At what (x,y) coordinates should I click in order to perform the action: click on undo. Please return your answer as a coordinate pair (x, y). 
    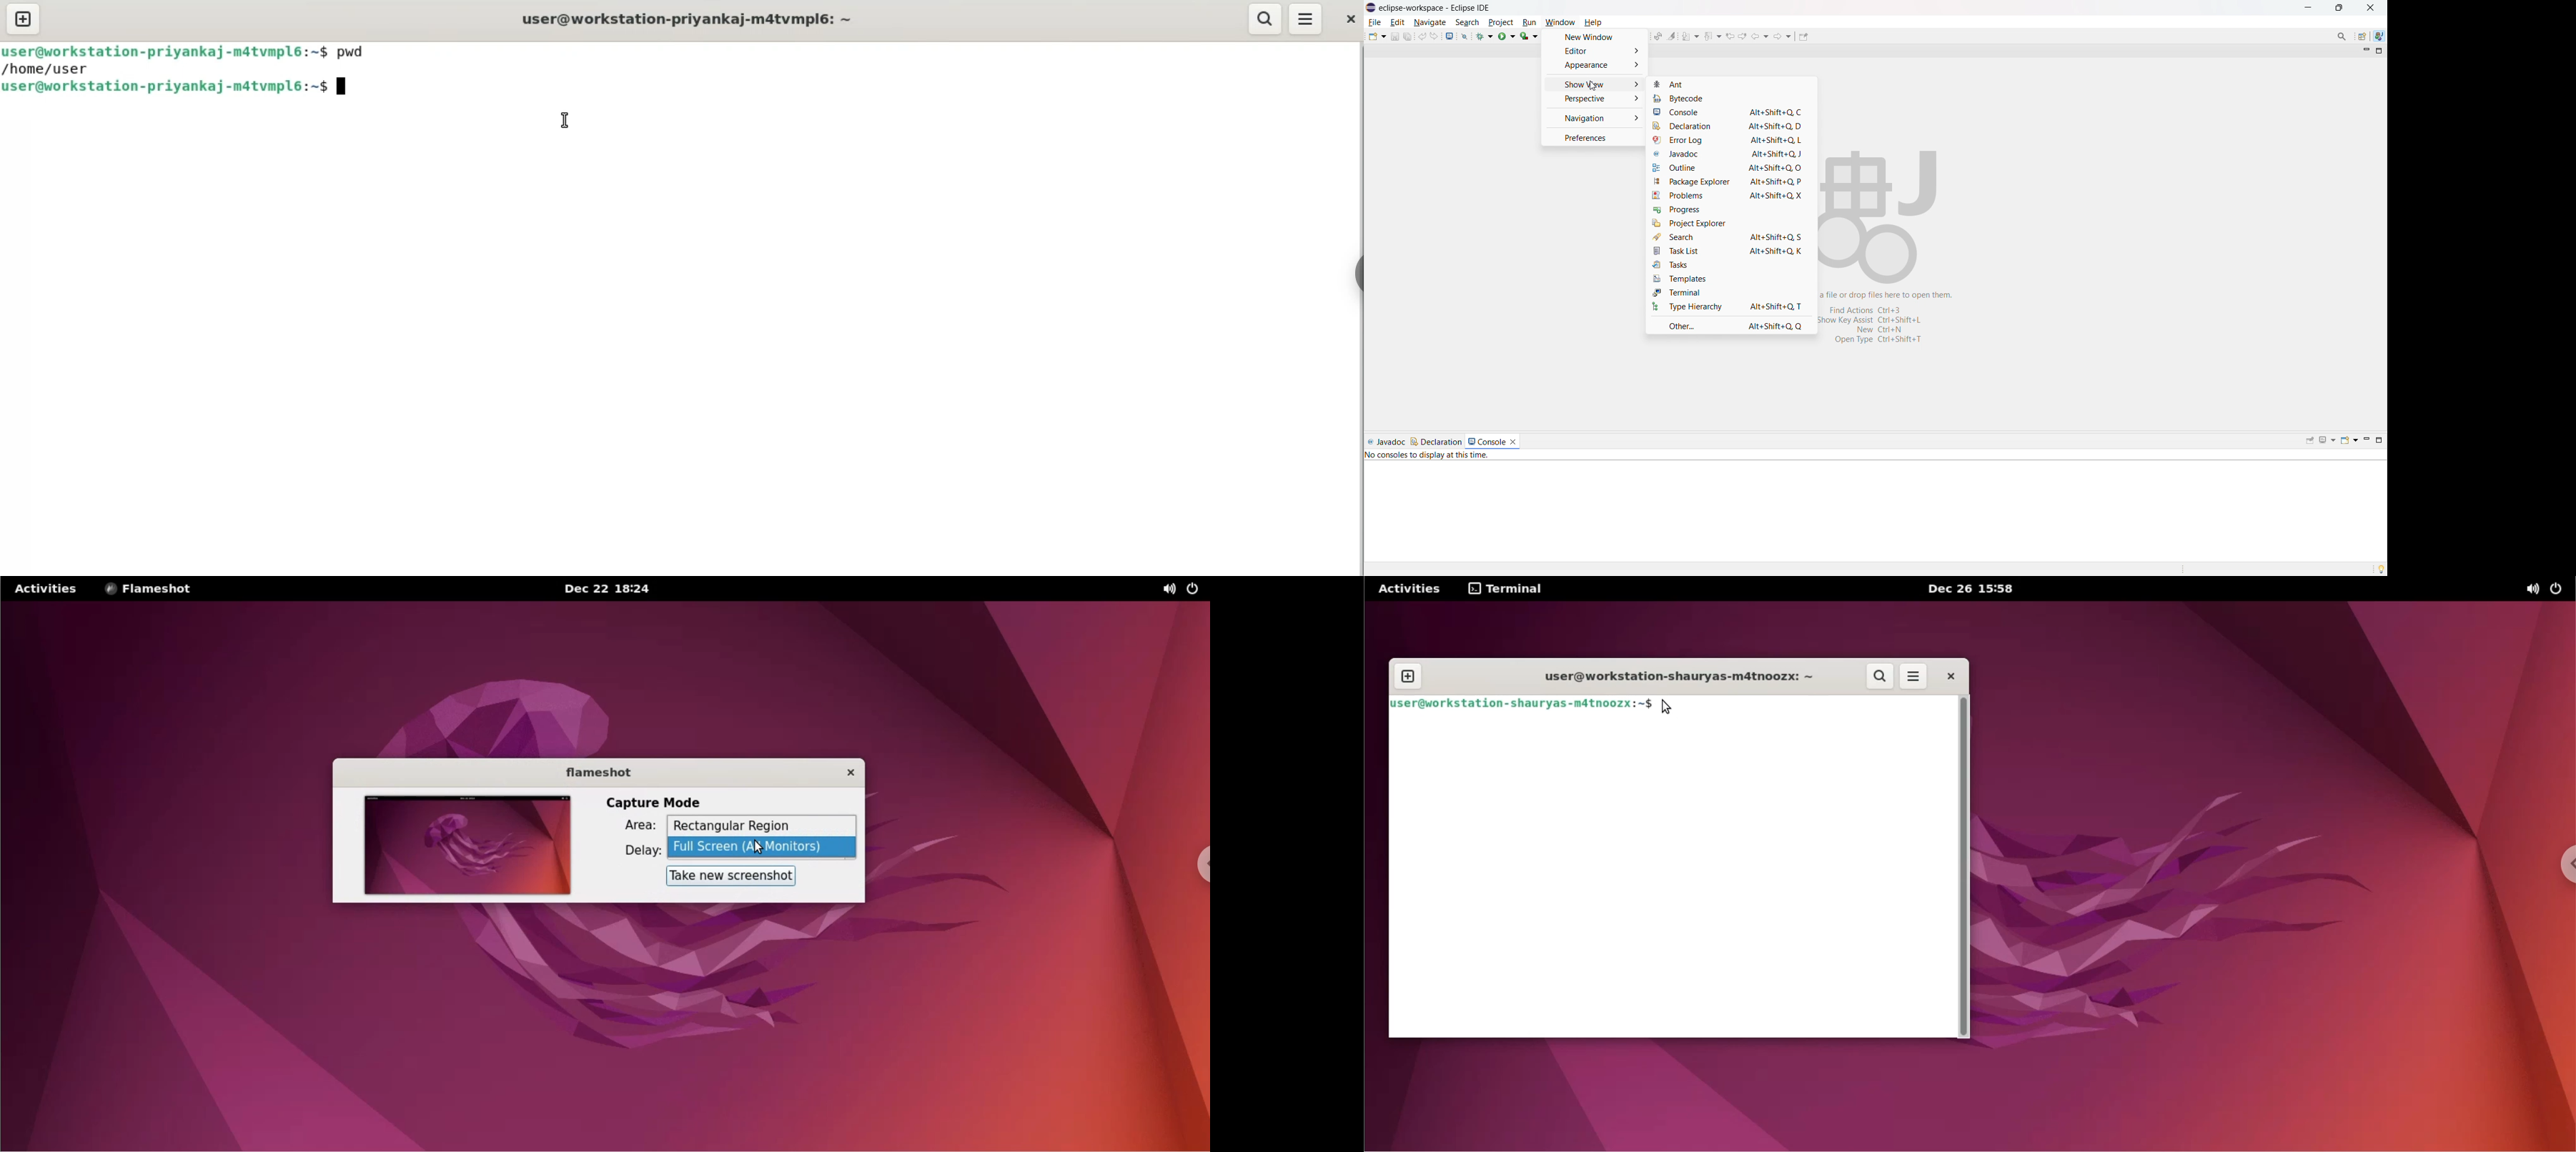
    Looking at the image, I should click on (1421, 36).